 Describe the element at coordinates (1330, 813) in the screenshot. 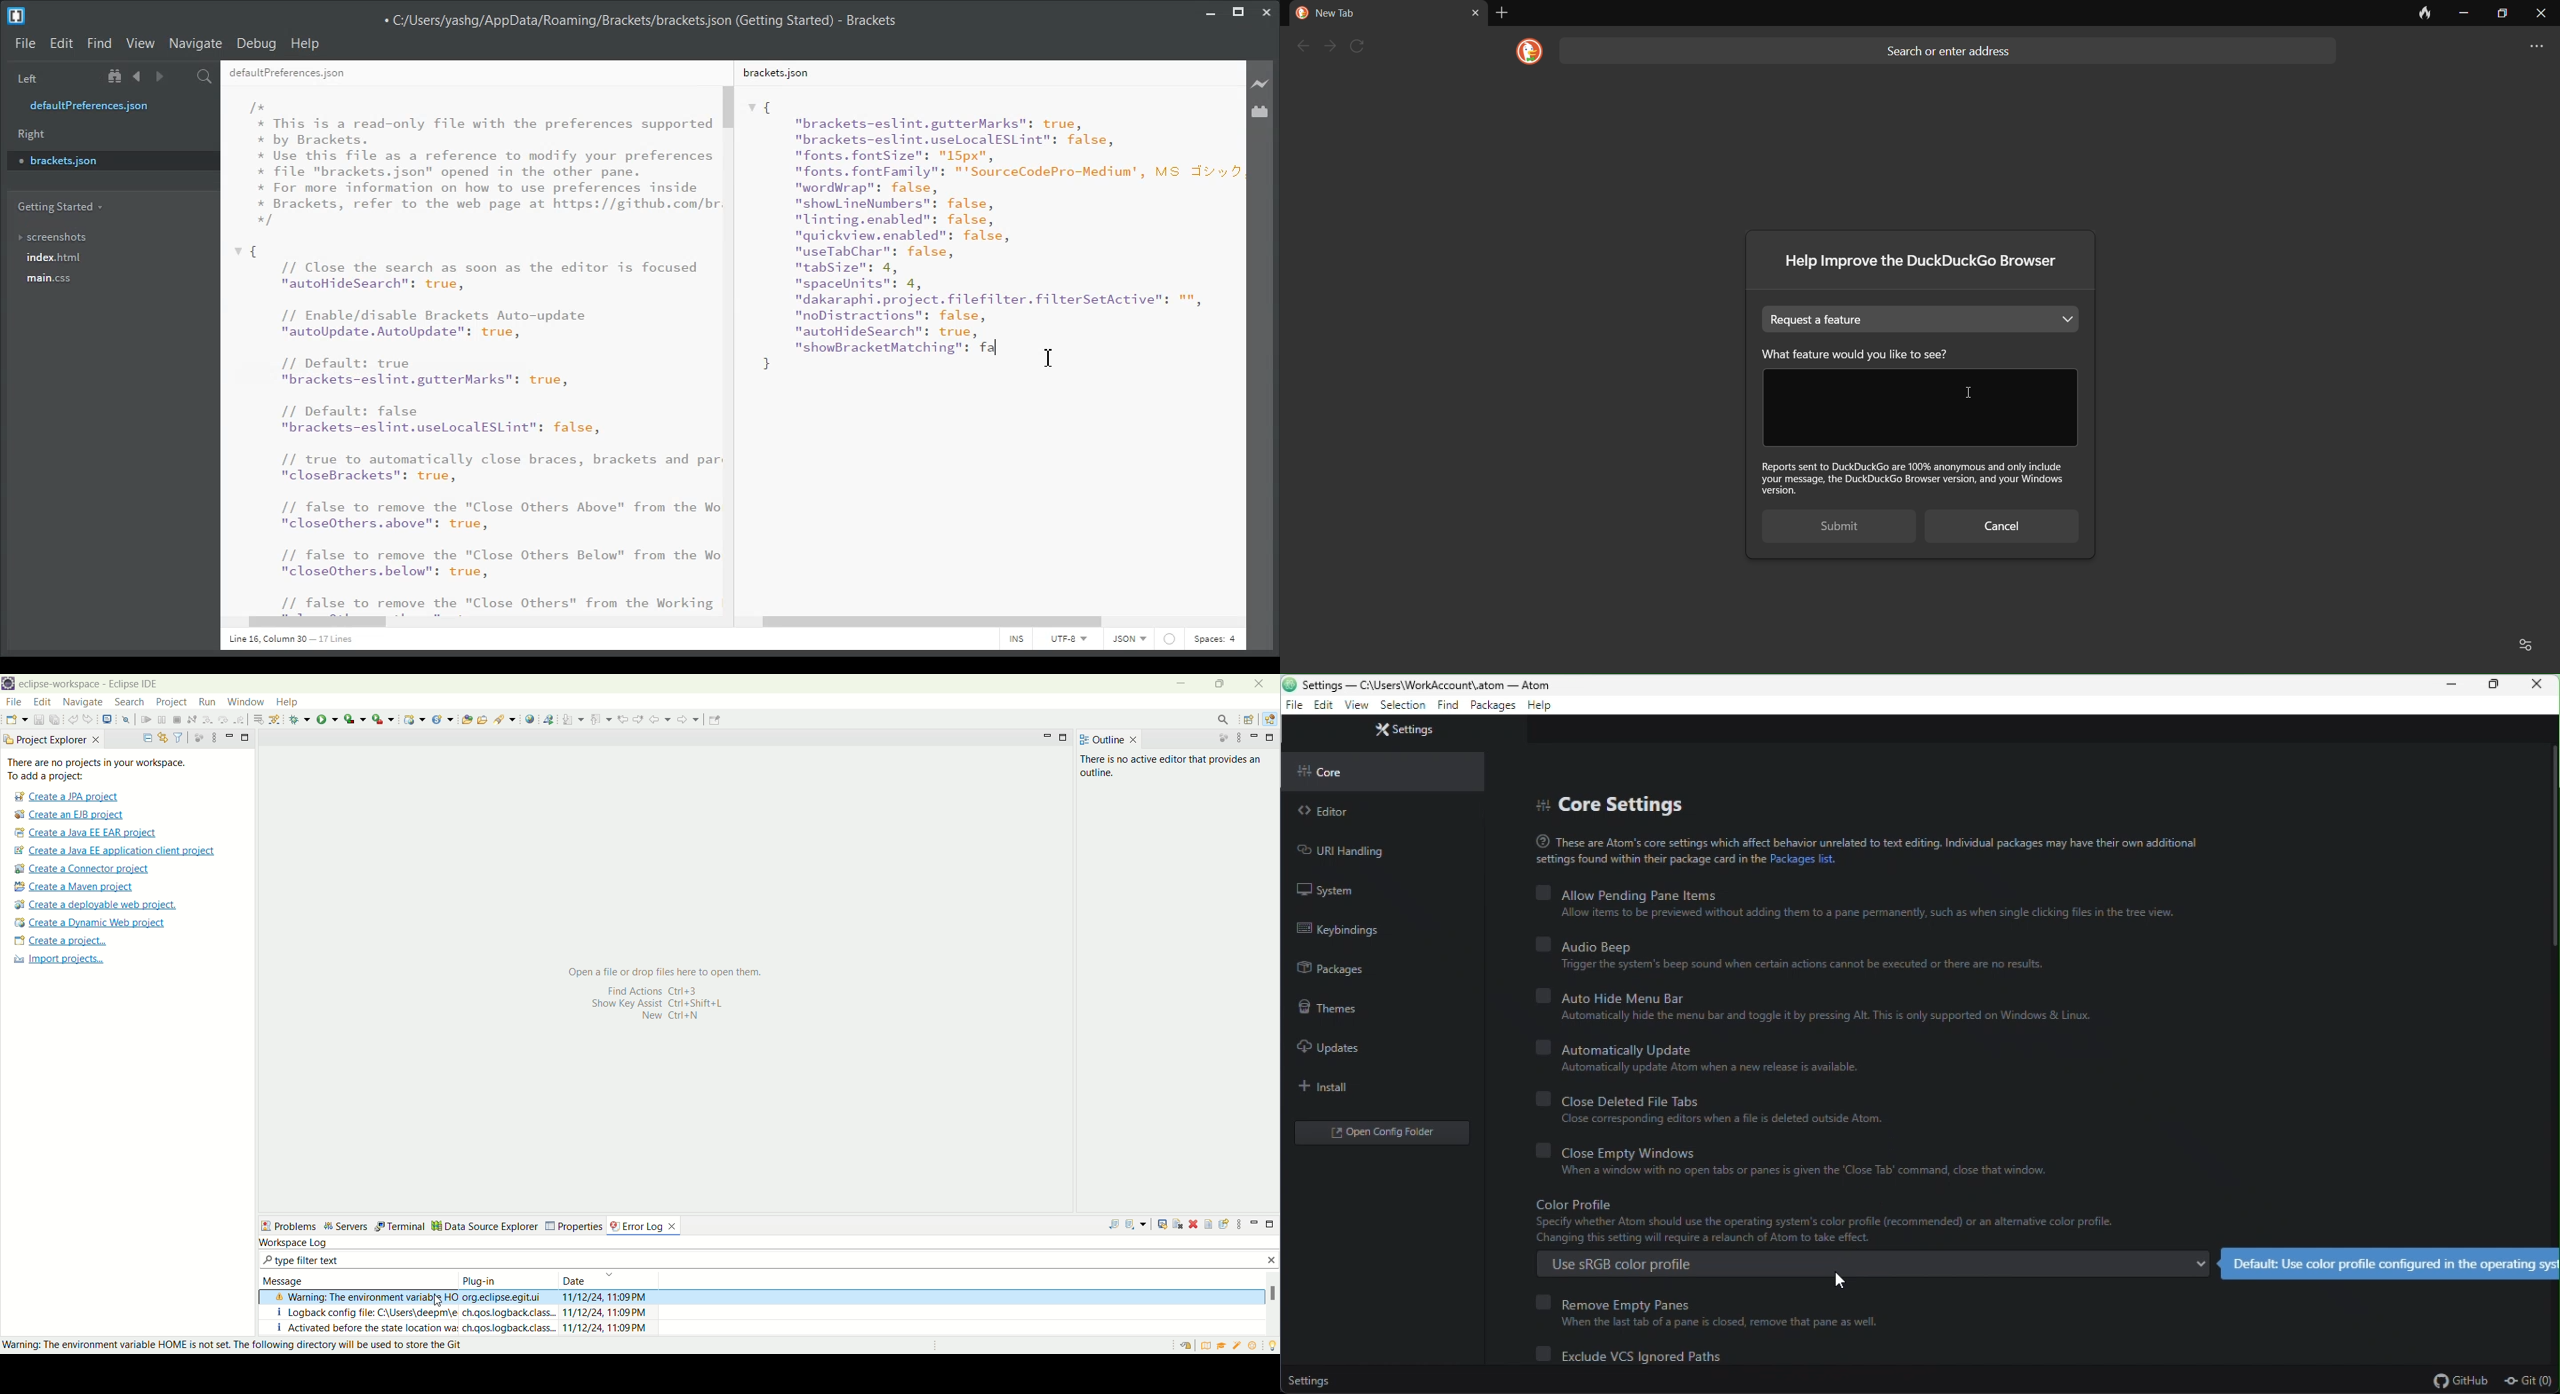

I see `Editor` at that location.